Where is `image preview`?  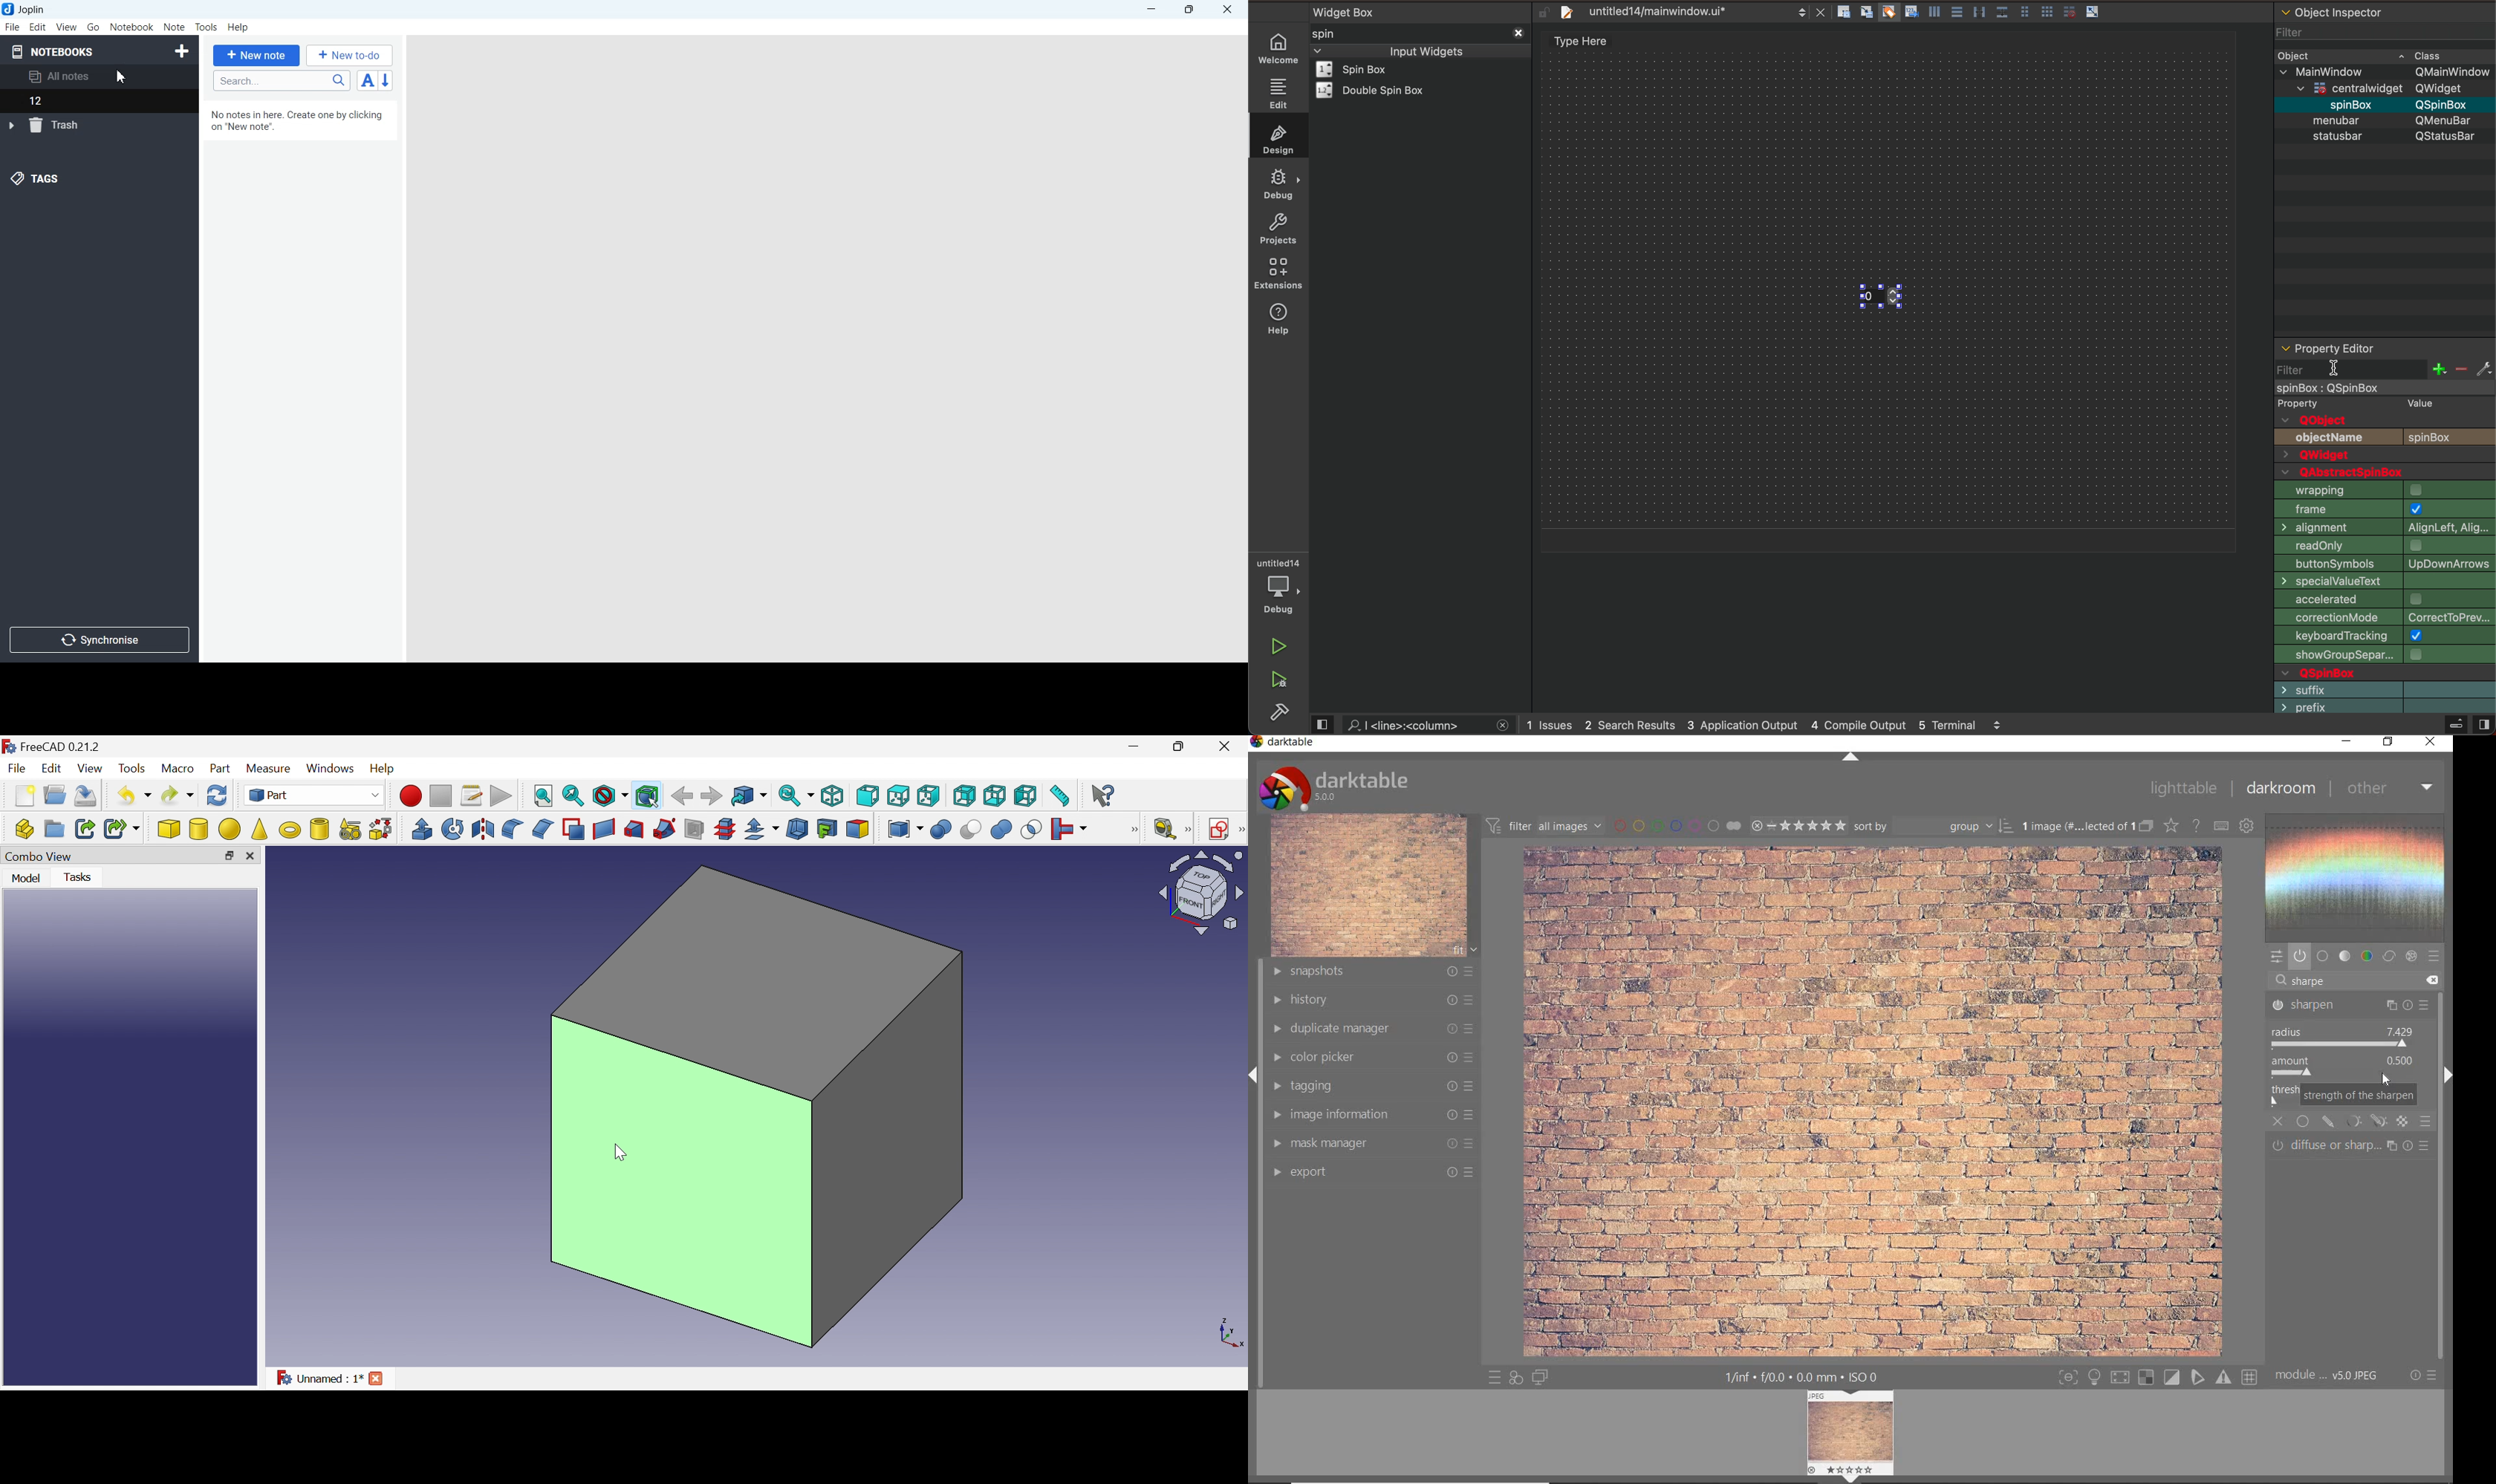 image preview is located at coordinates (1852, 1430).